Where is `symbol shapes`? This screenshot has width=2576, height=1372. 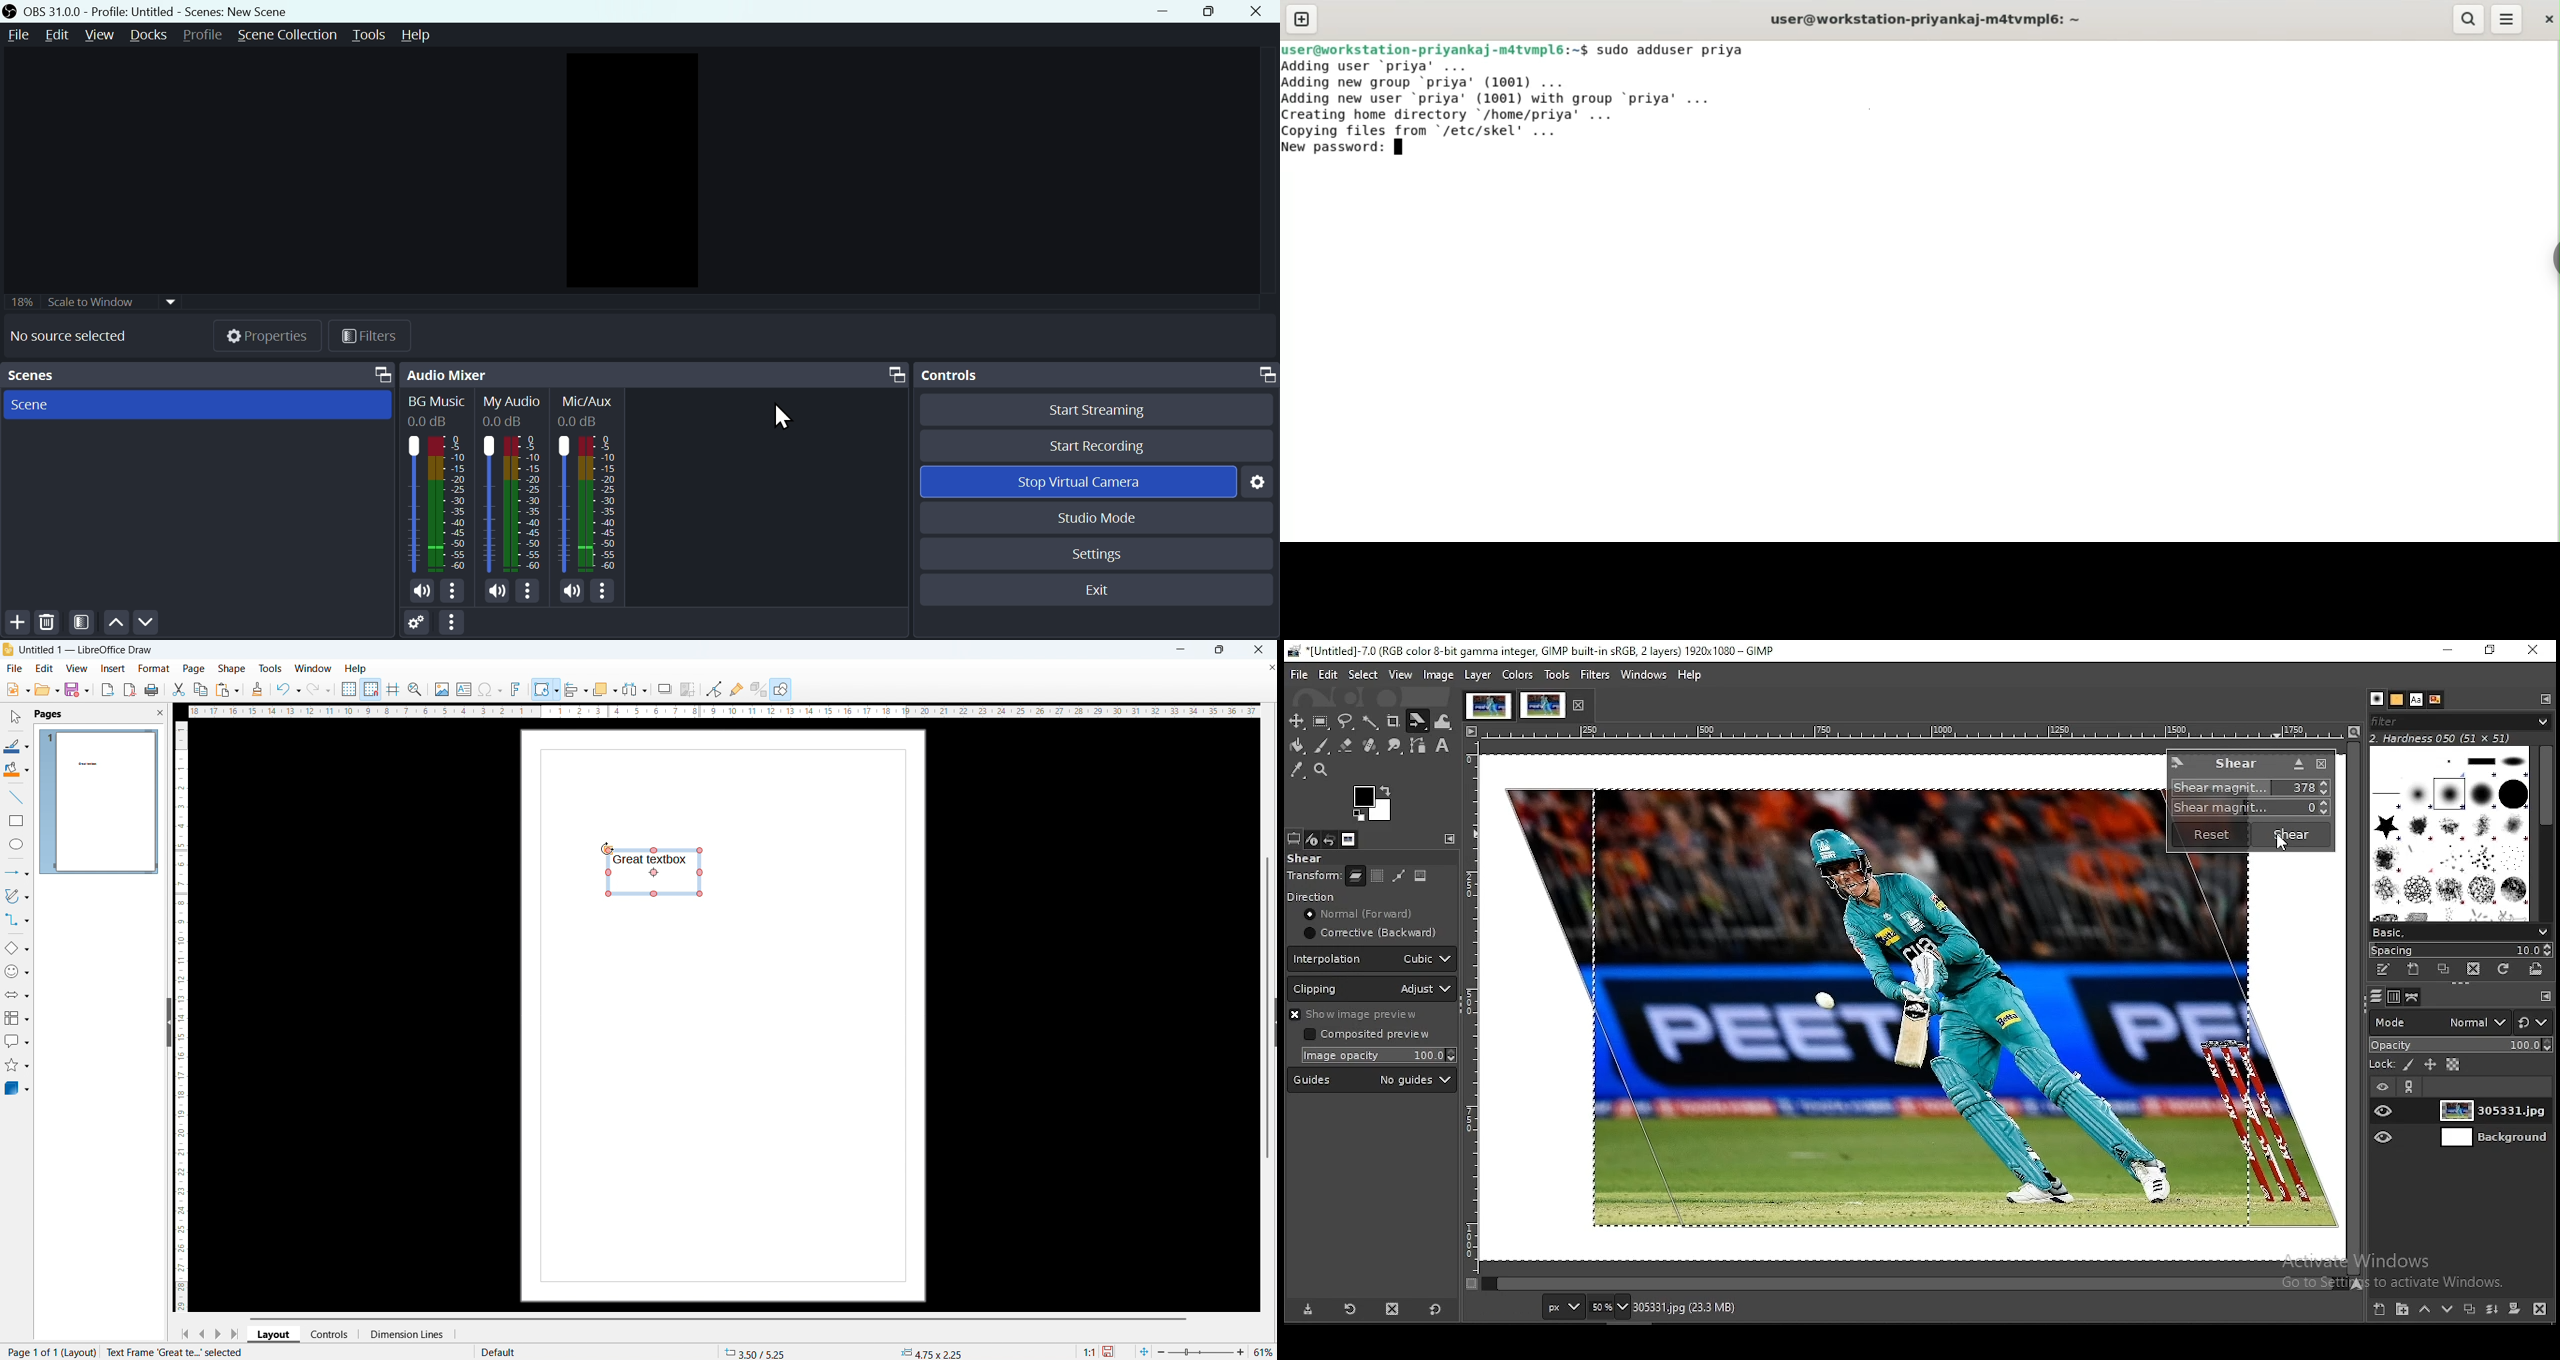 symbol shapes is located at coordinates (17, 971).